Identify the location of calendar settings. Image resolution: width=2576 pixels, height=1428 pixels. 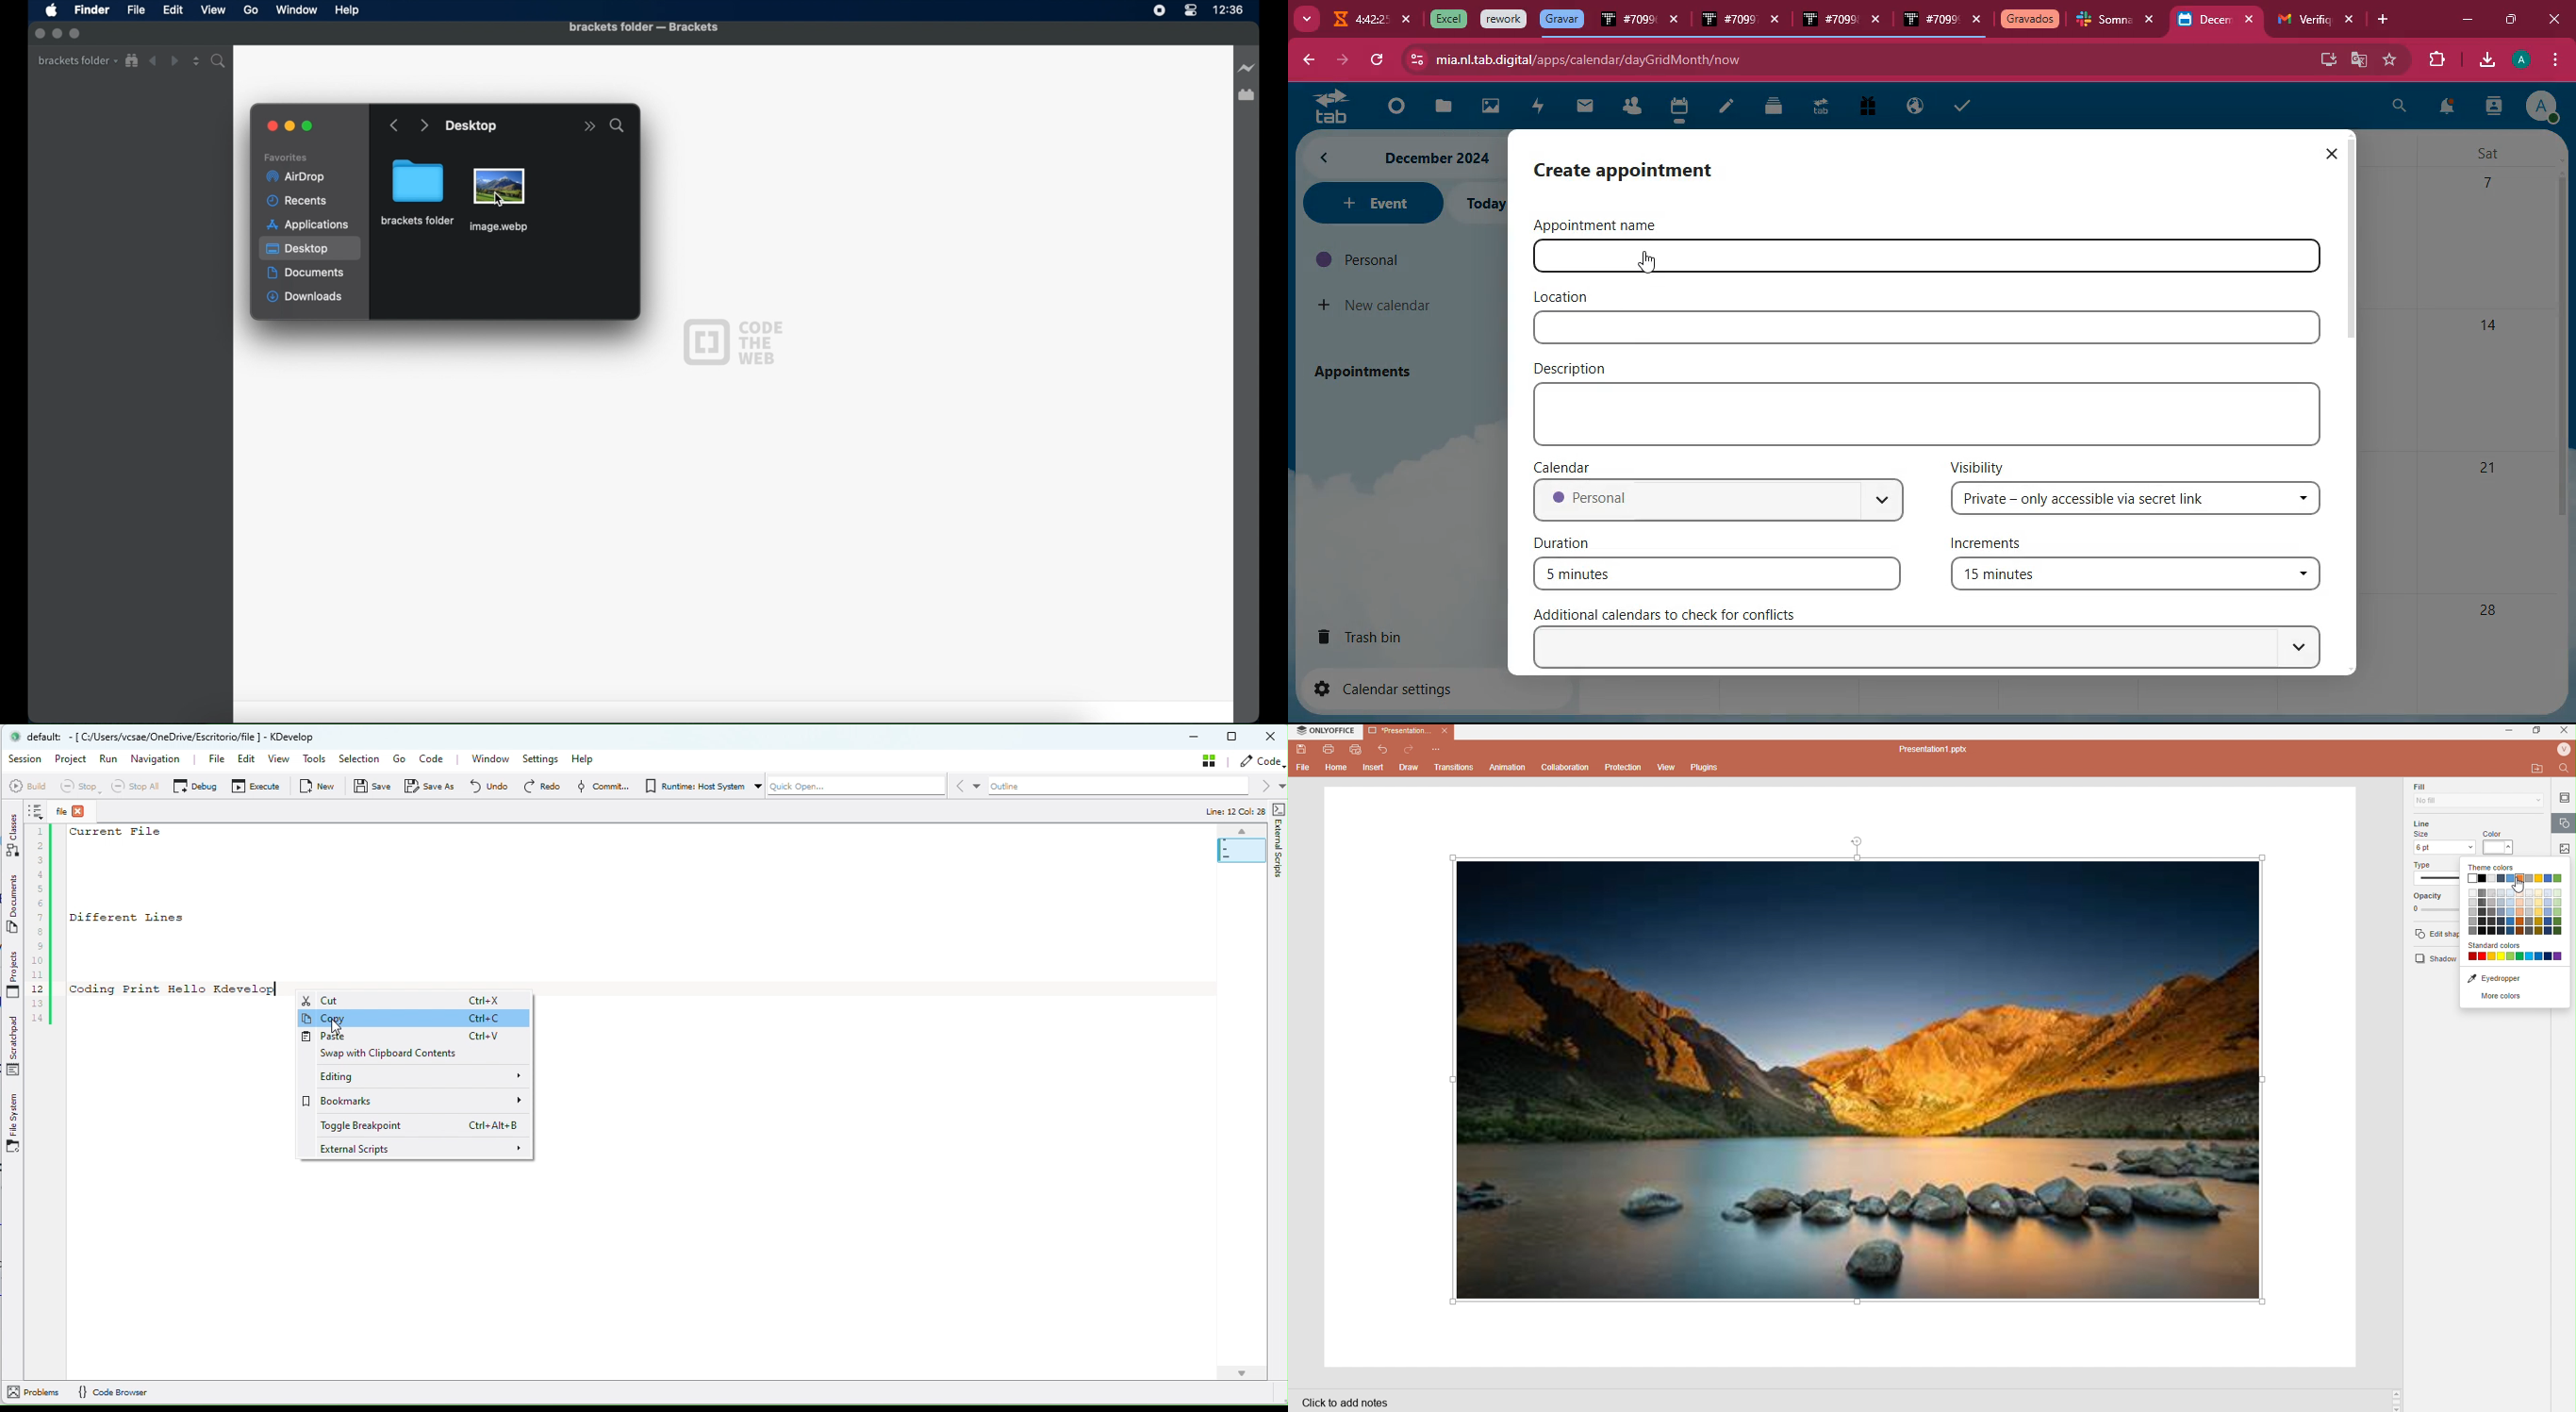
(1392, 688).